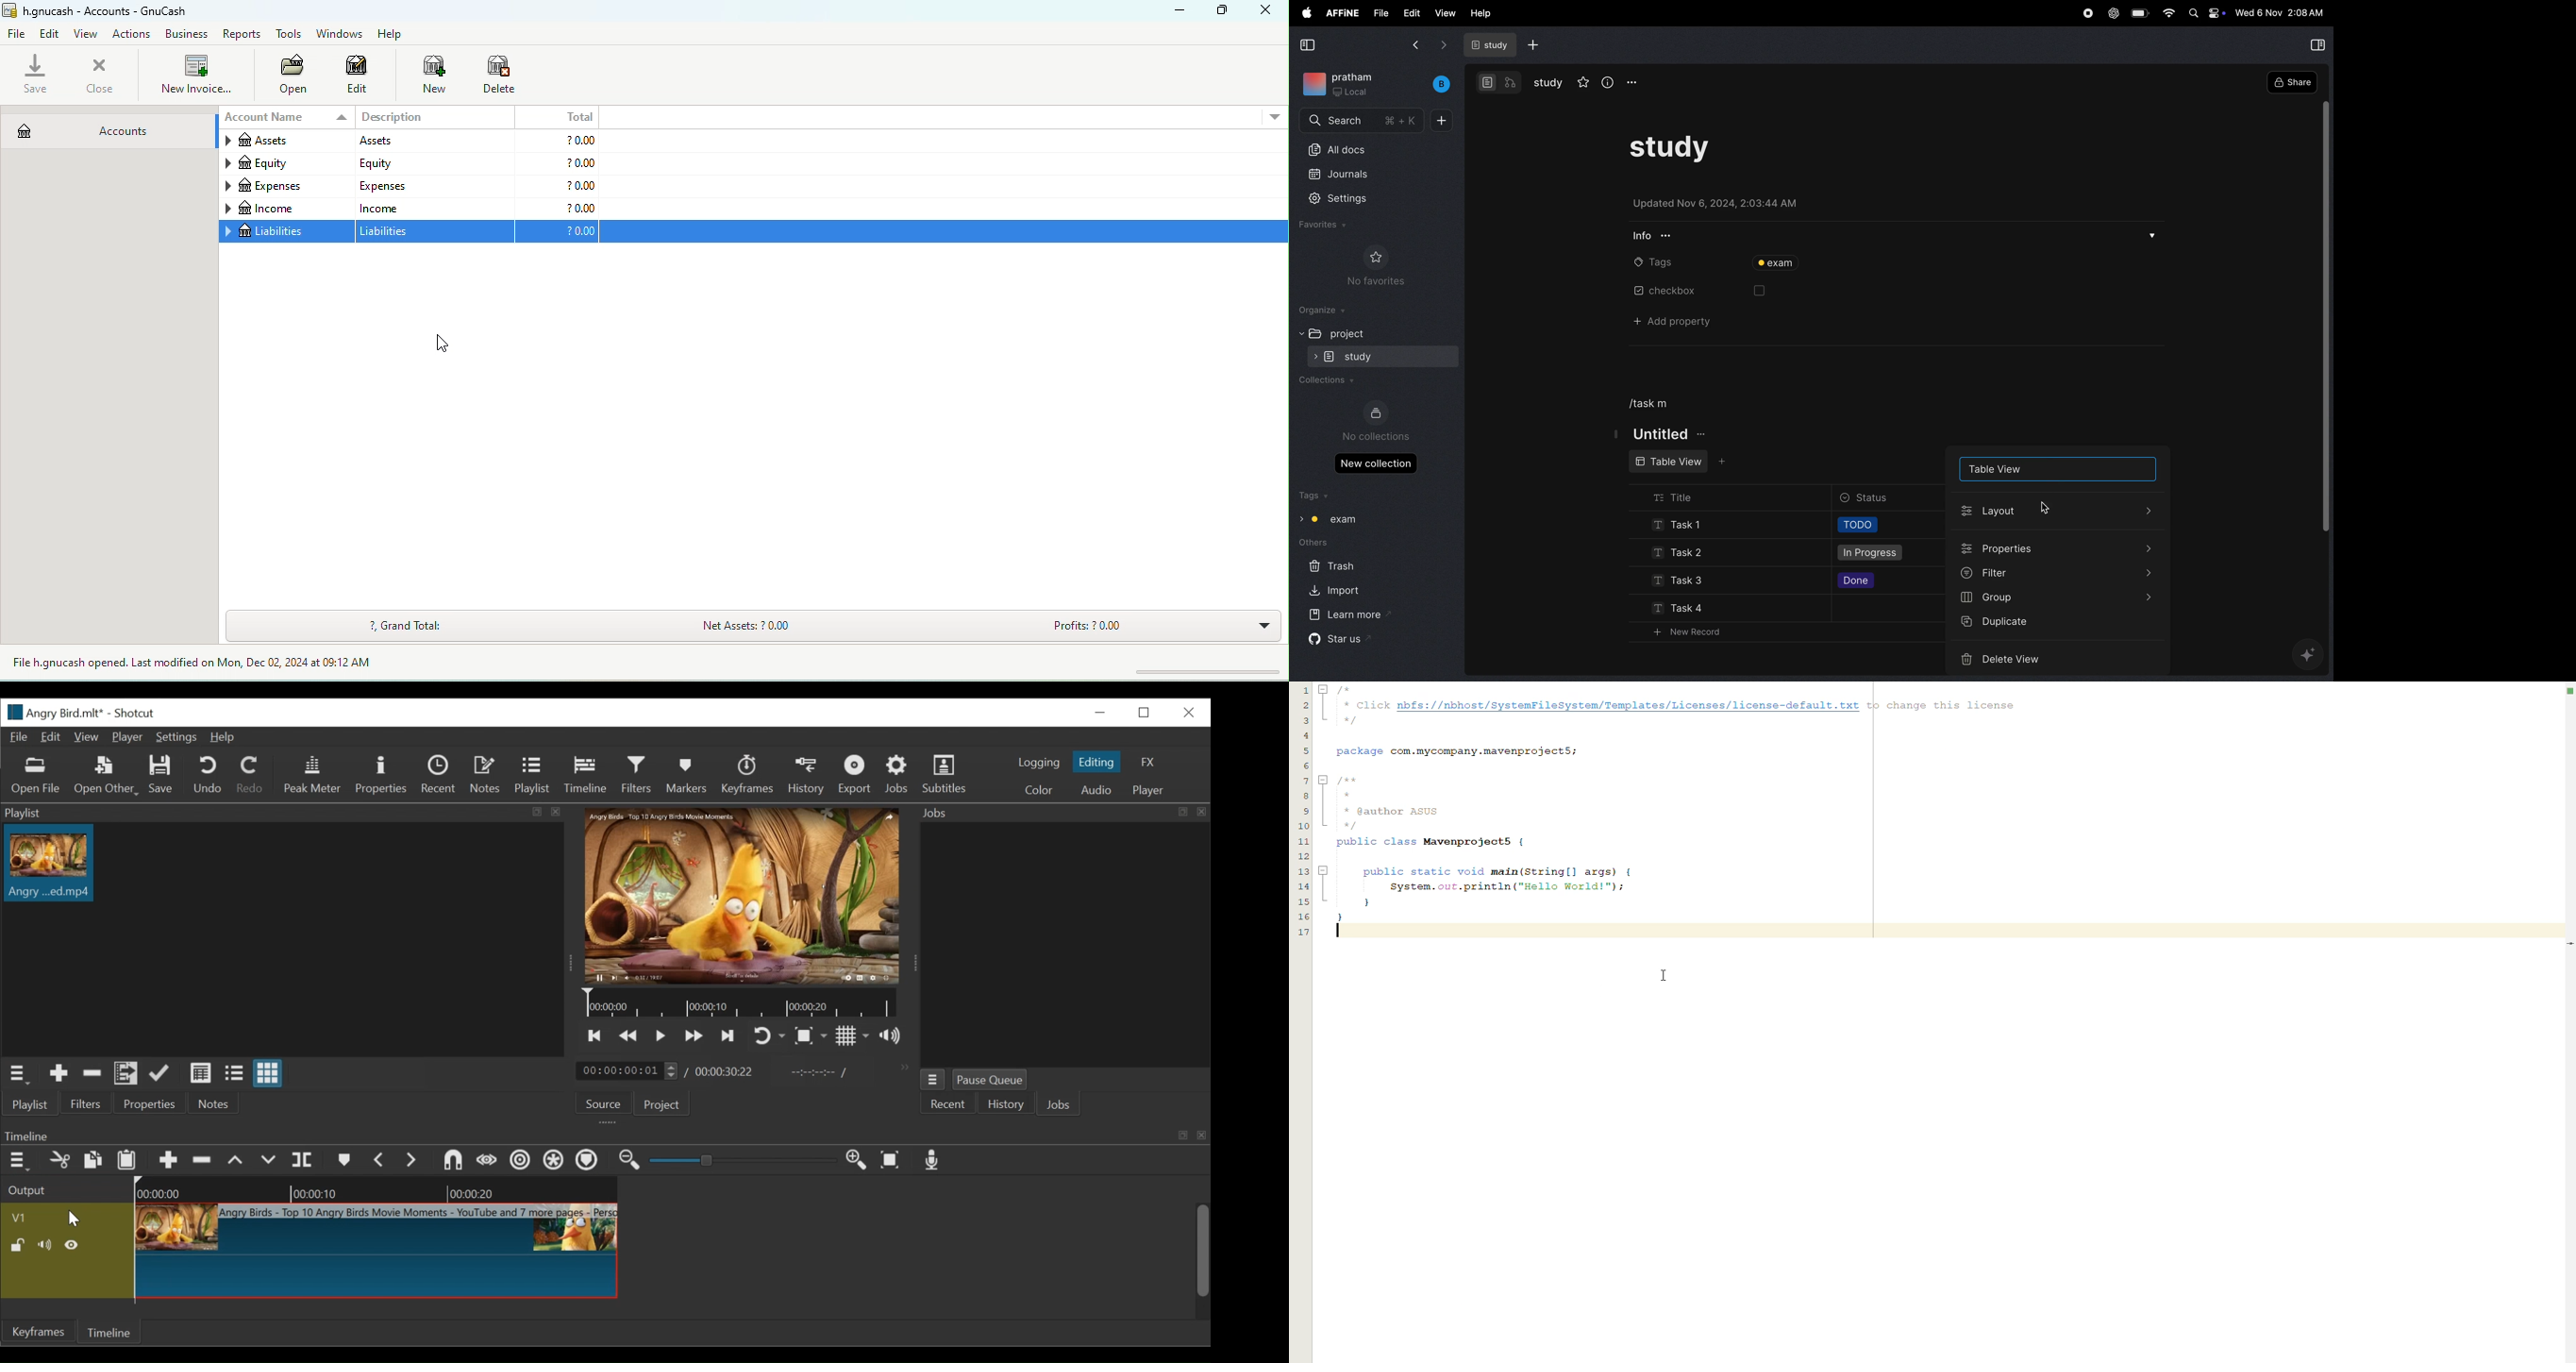  I want to click on Settings, so click(177, 738).